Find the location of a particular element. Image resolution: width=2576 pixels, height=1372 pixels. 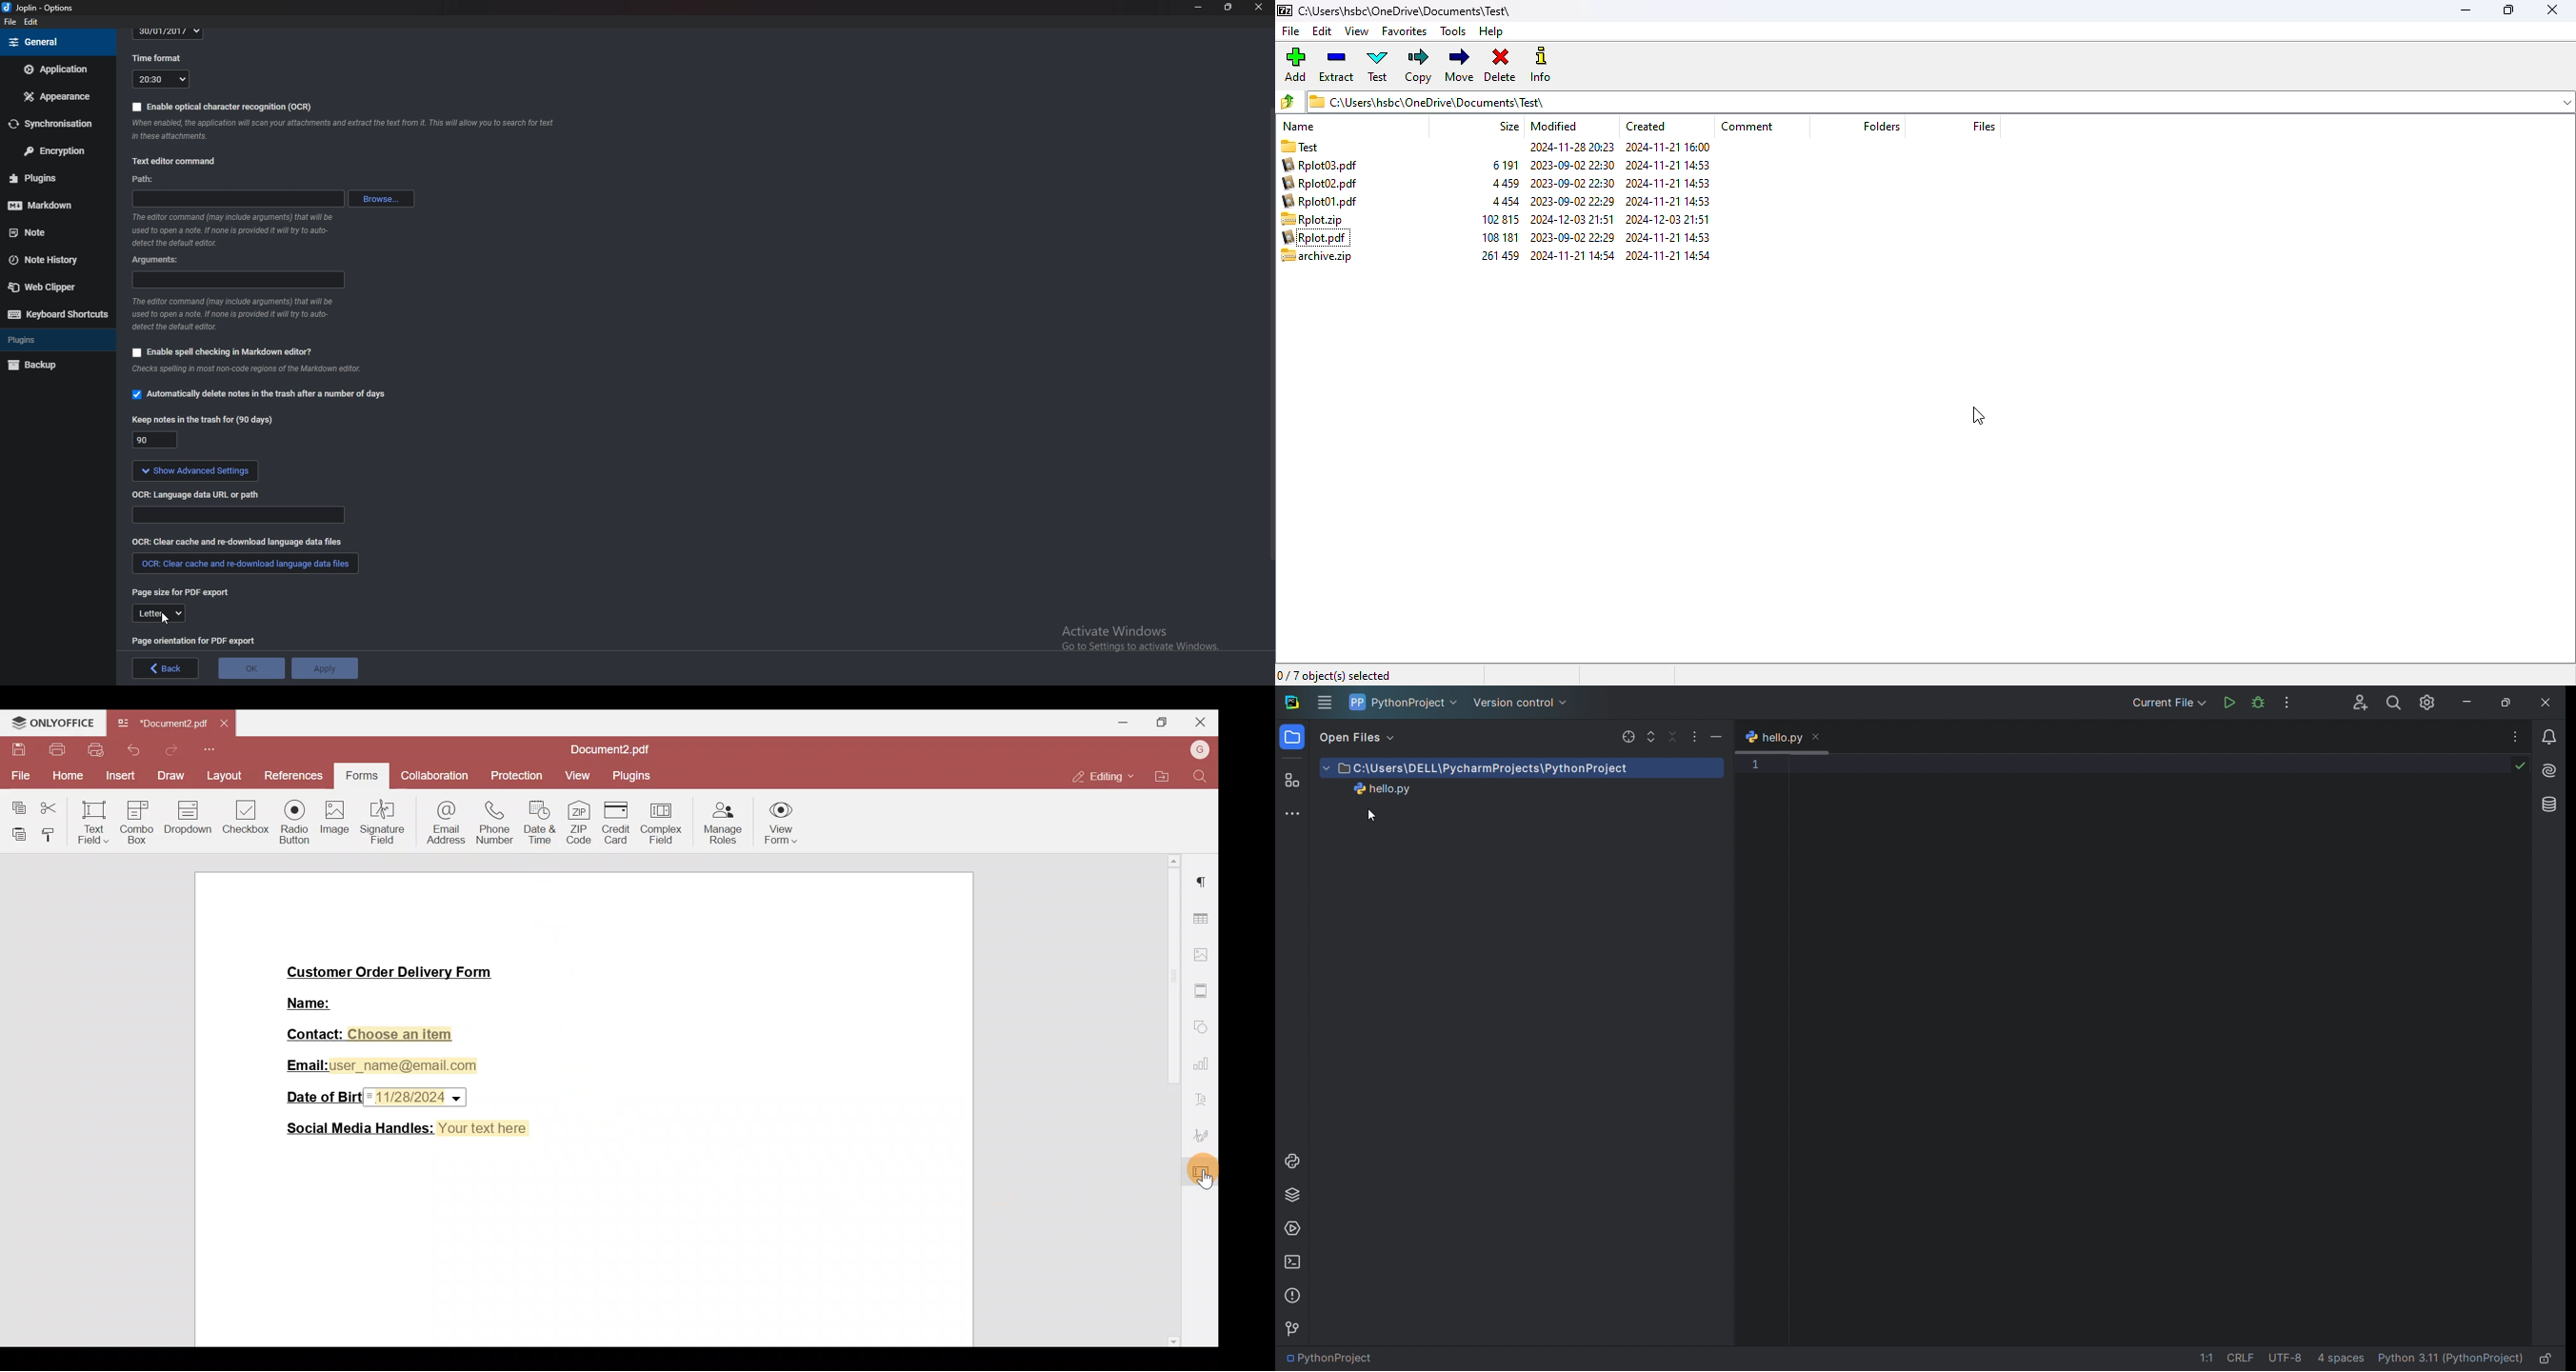

View is located at coordinates (582, 773).